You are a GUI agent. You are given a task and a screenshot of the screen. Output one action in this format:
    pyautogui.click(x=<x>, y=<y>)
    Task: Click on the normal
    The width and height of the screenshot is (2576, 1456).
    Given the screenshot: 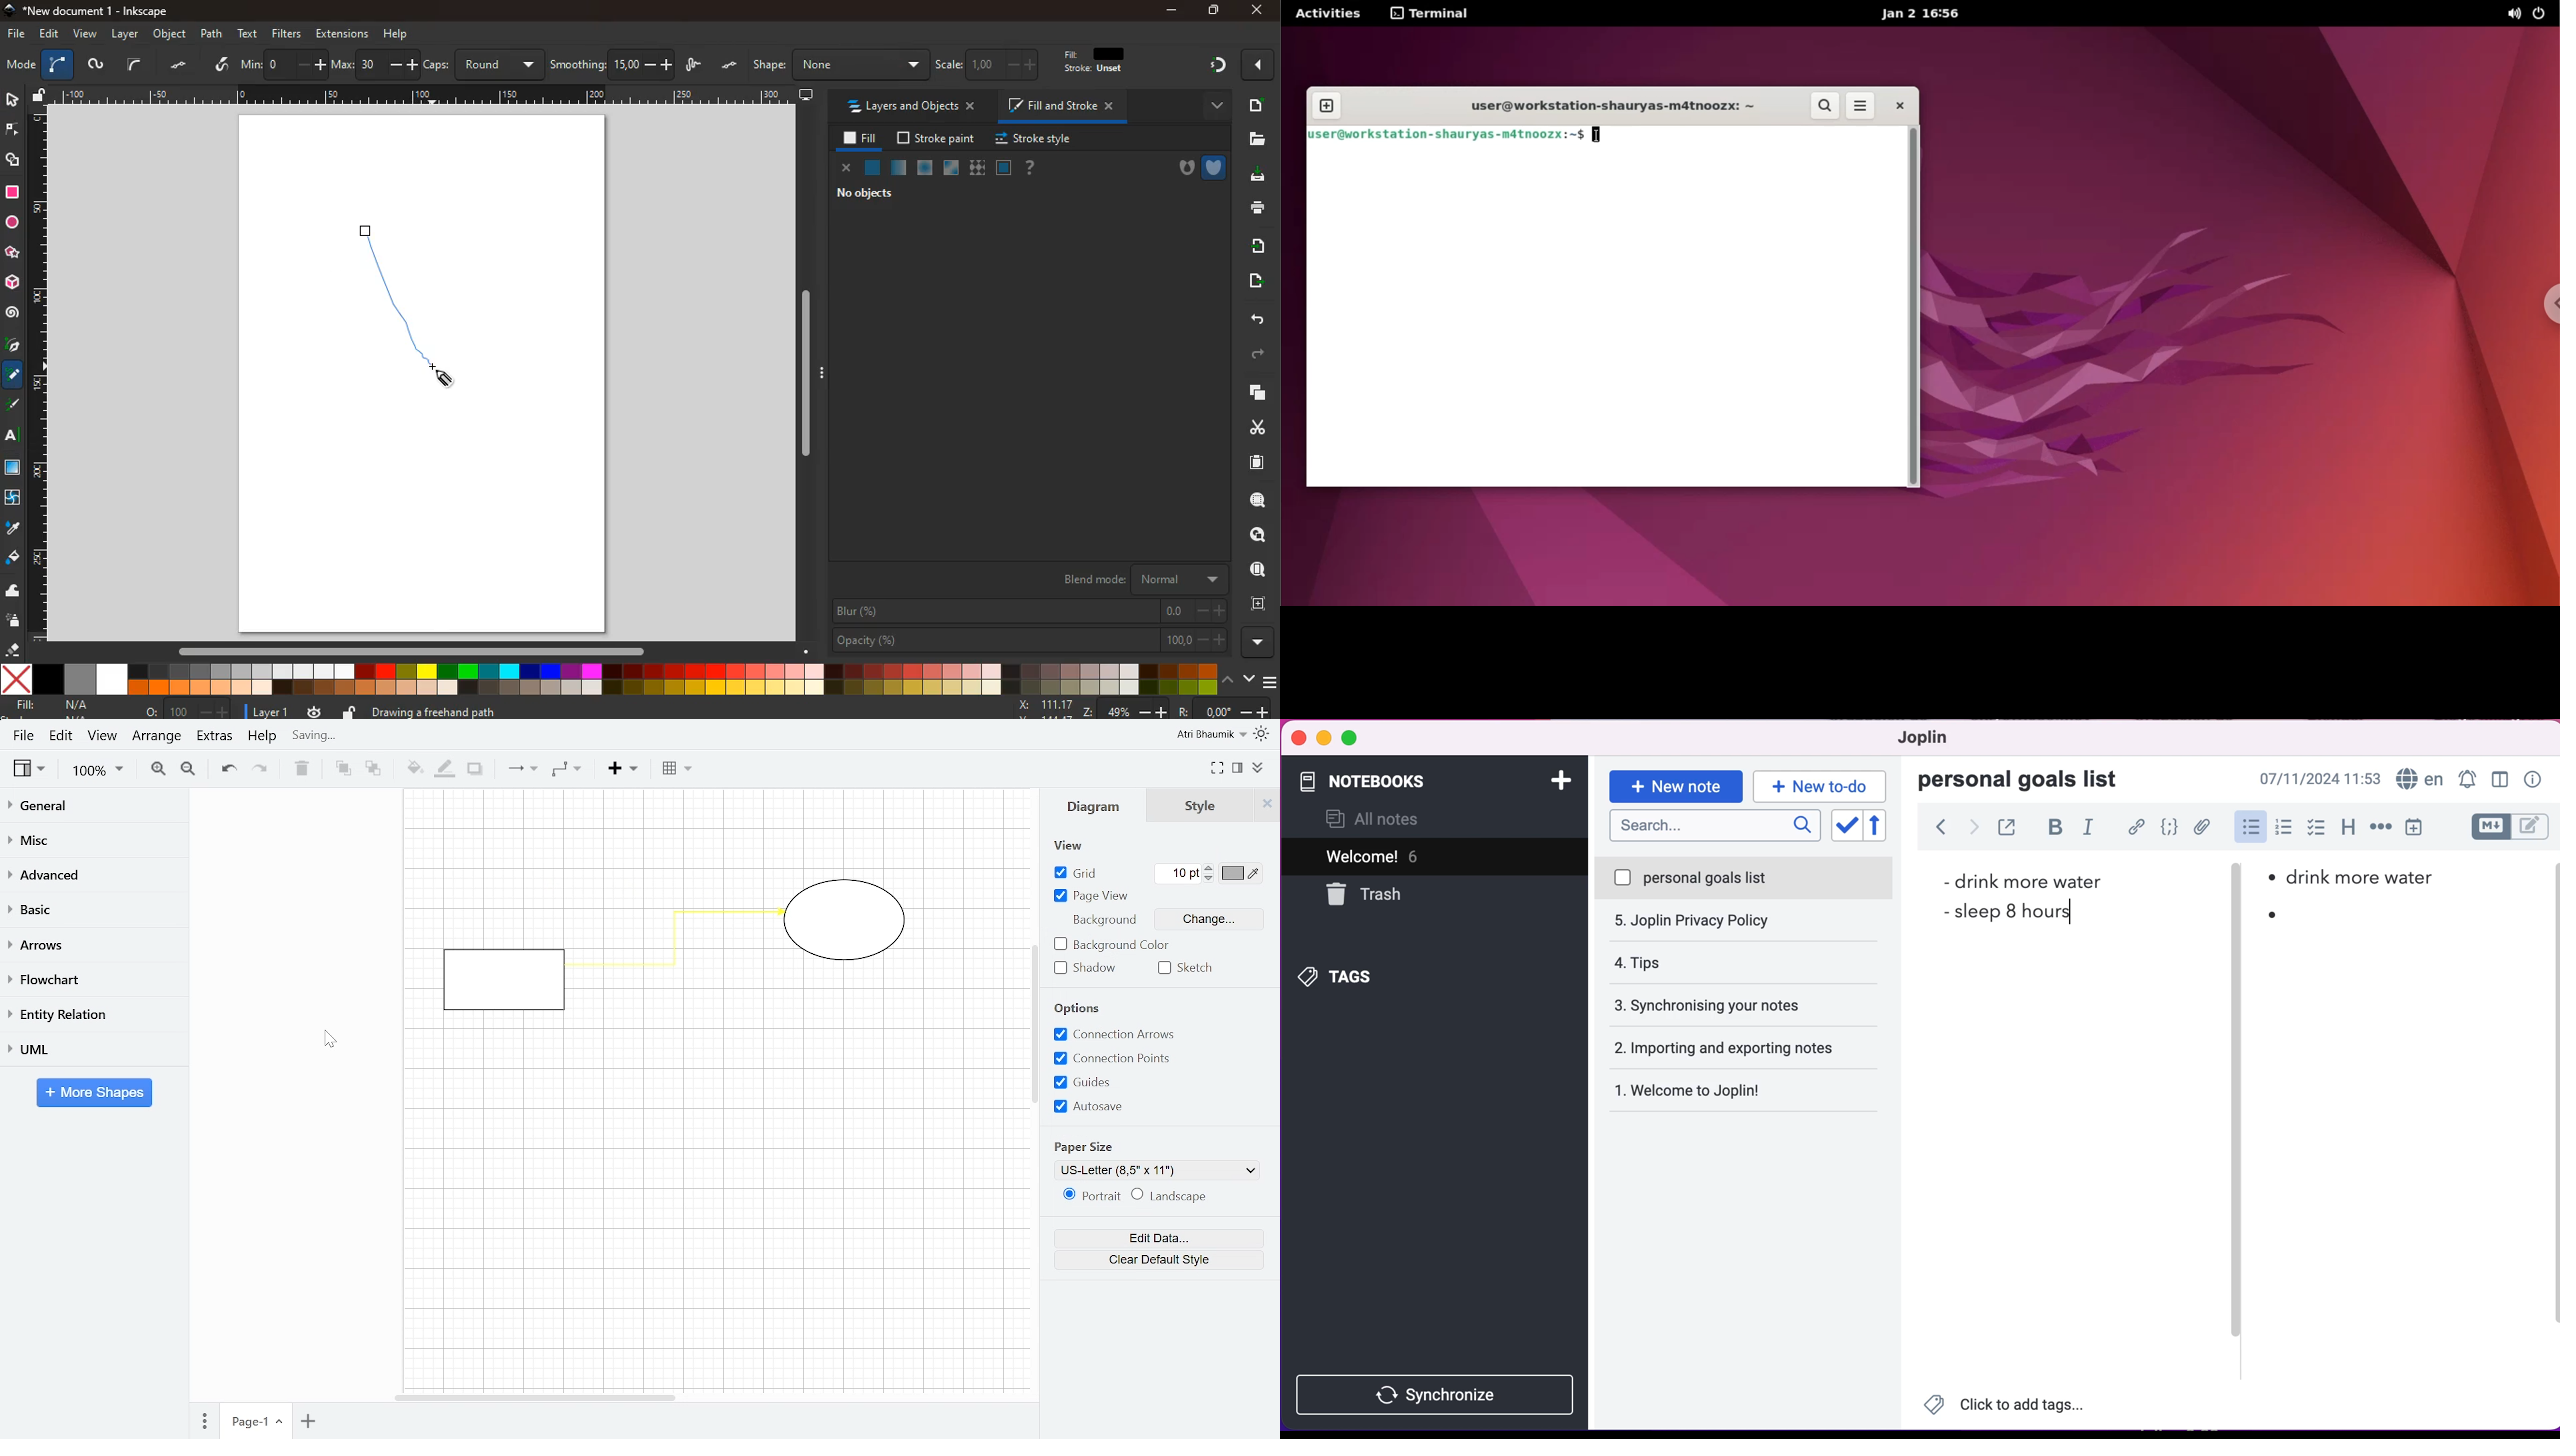 What is the action you would take?
    pyautogui.click(x=872, y=171)
    